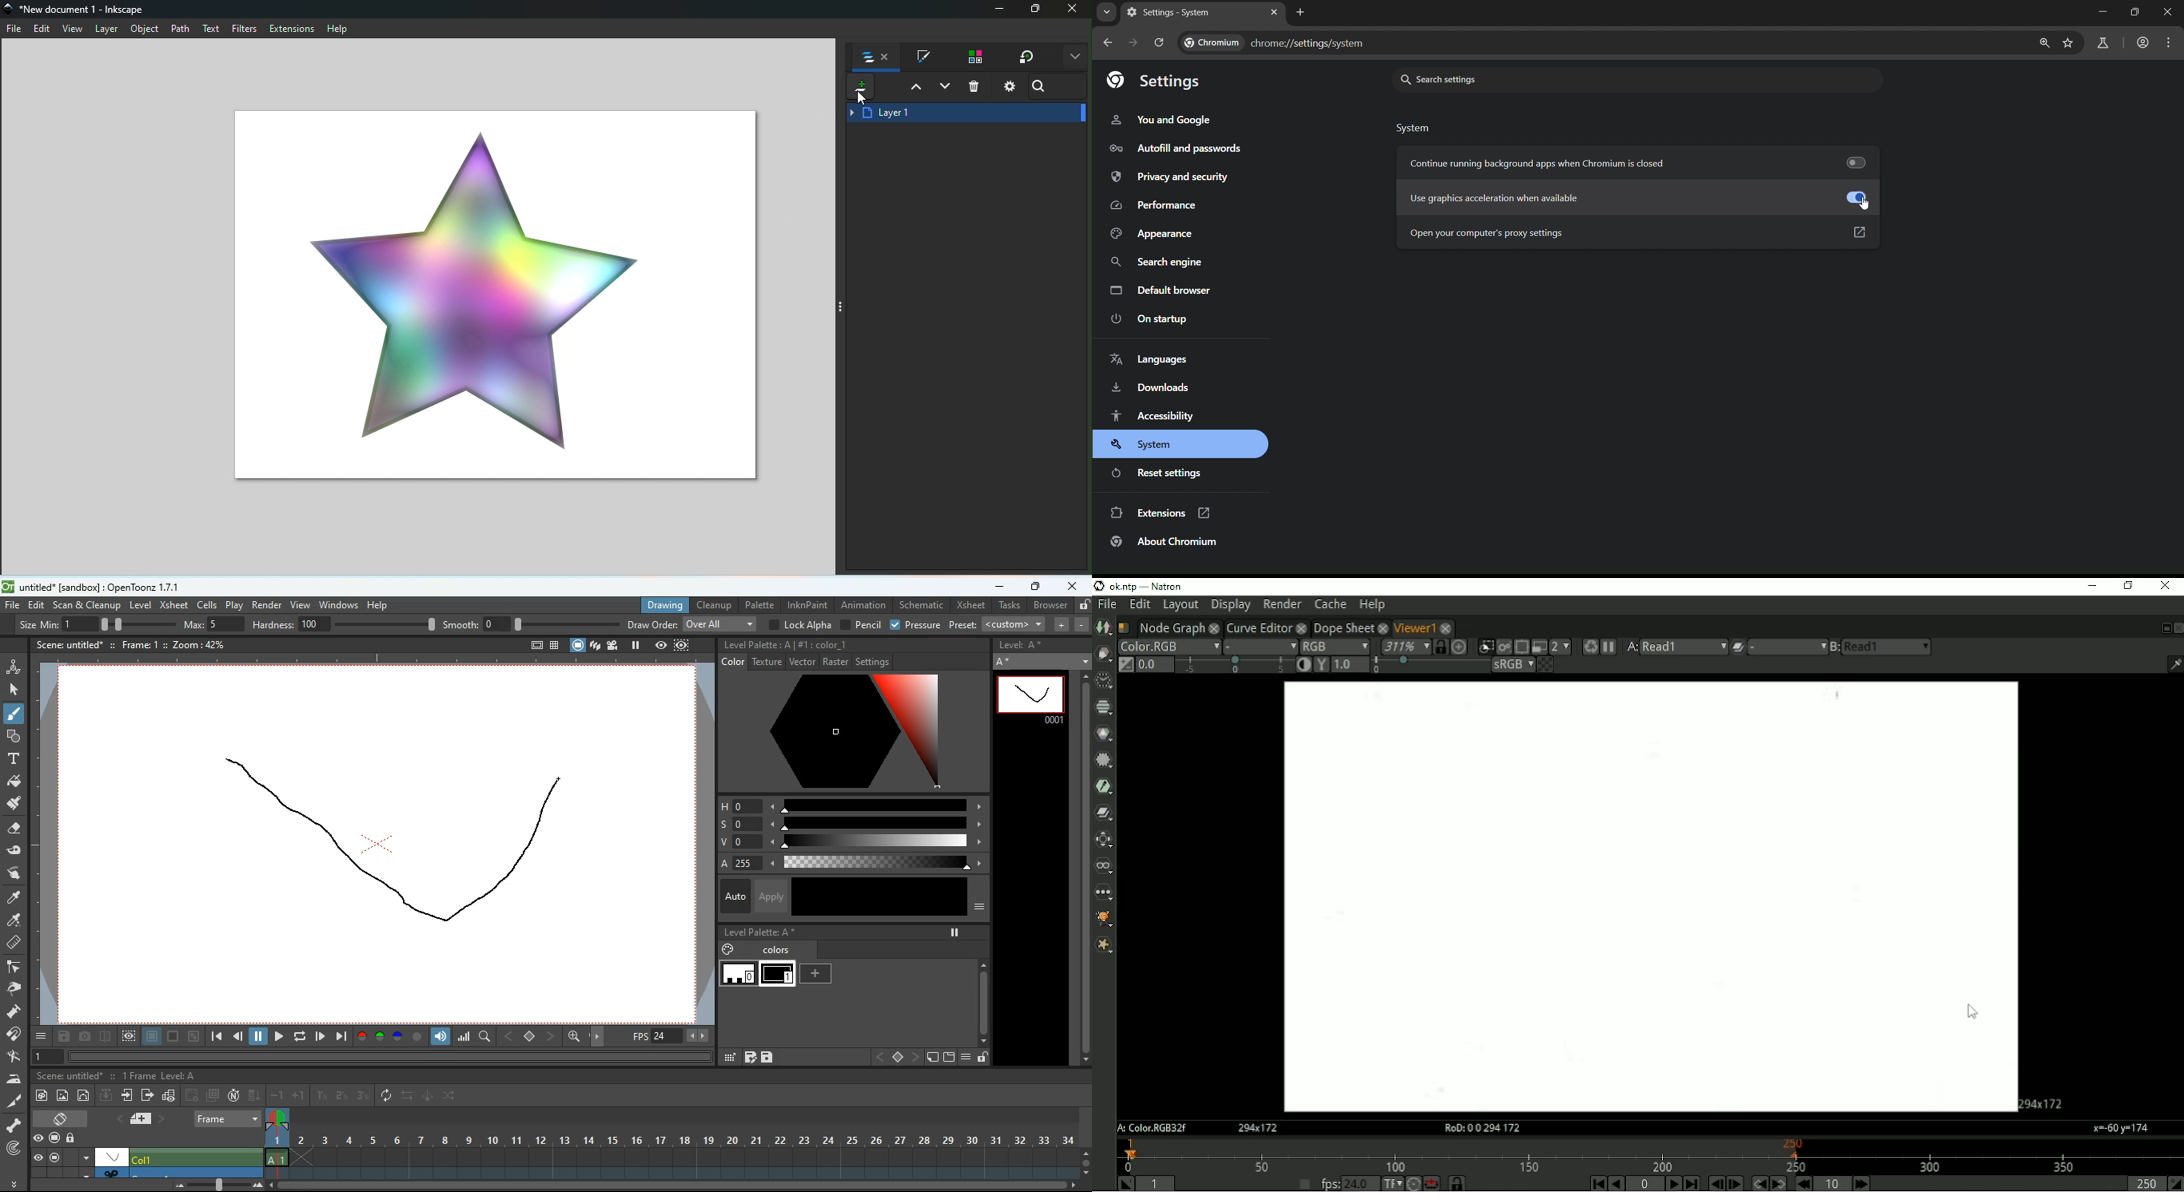 This screenshot has width=2184, height=1204. What do you see at coordinates (86, 1038) in the screenshot?
I see `camera` at bounding box center [86, 1038].